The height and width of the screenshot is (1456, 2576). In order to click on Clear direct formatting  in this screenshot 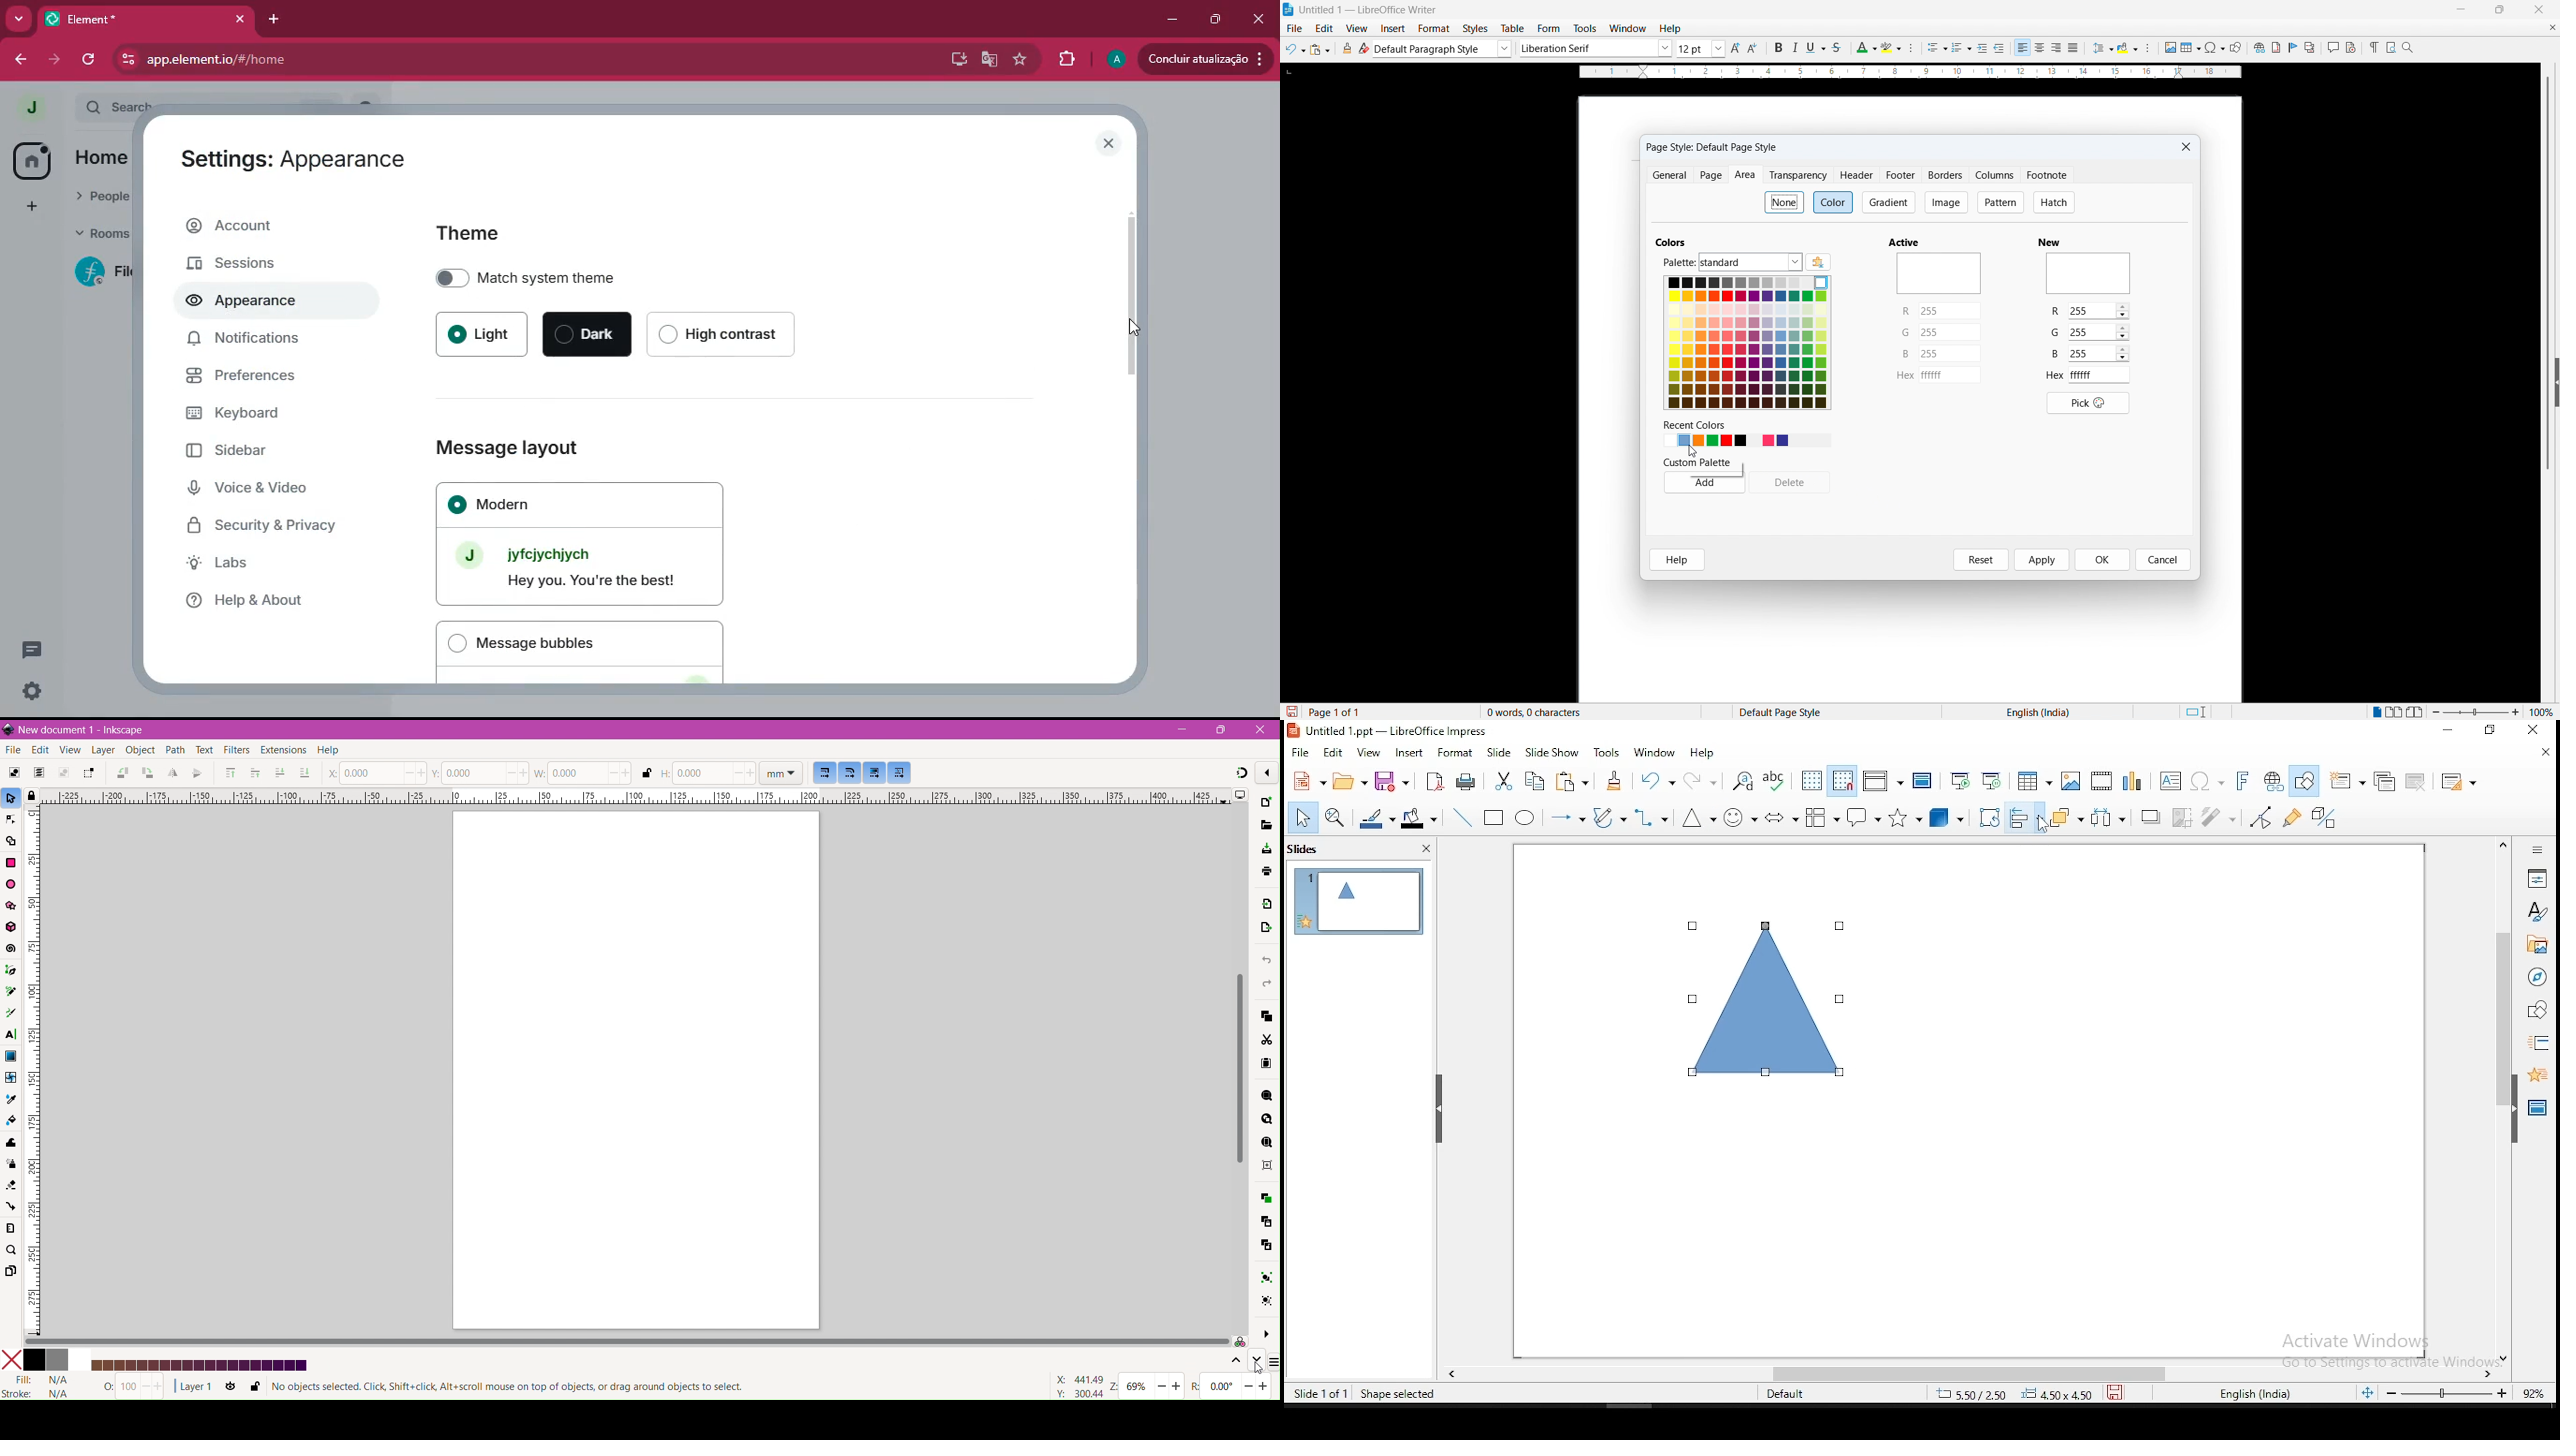, I will do `click(1364, 48)`.